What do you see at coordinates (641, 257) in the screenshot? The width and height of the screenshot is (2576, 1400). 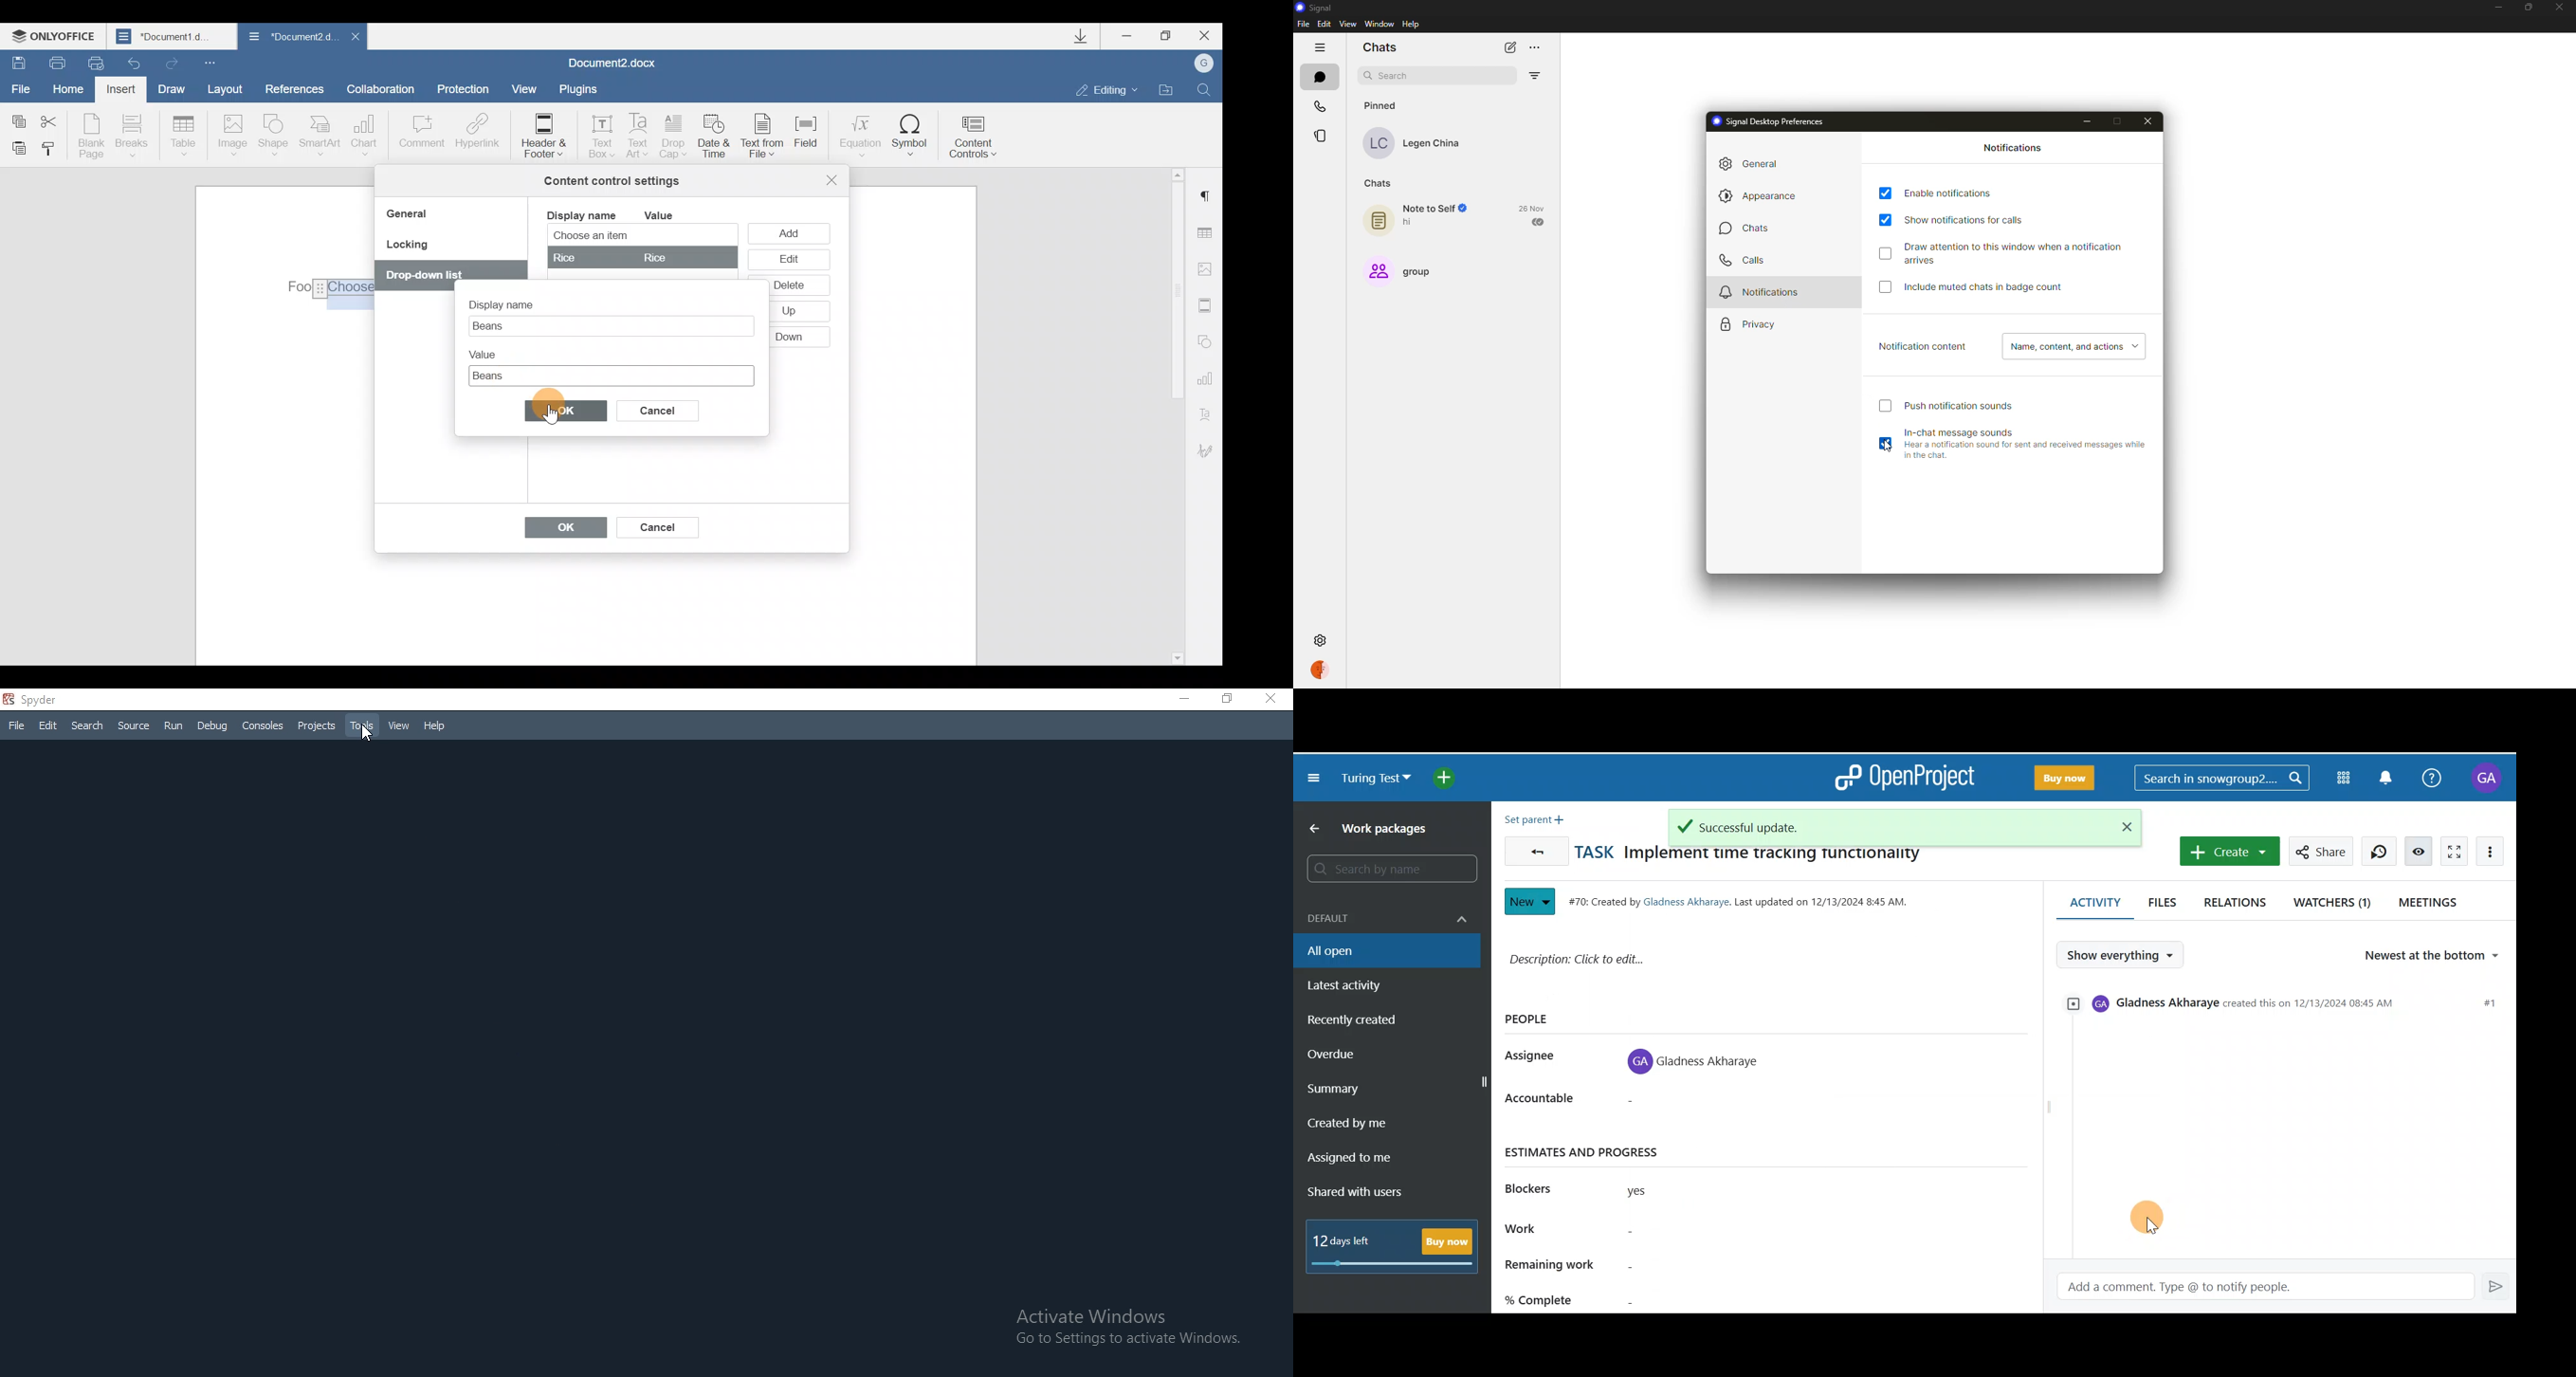 I see `rice` at bounding box center [641, 257].